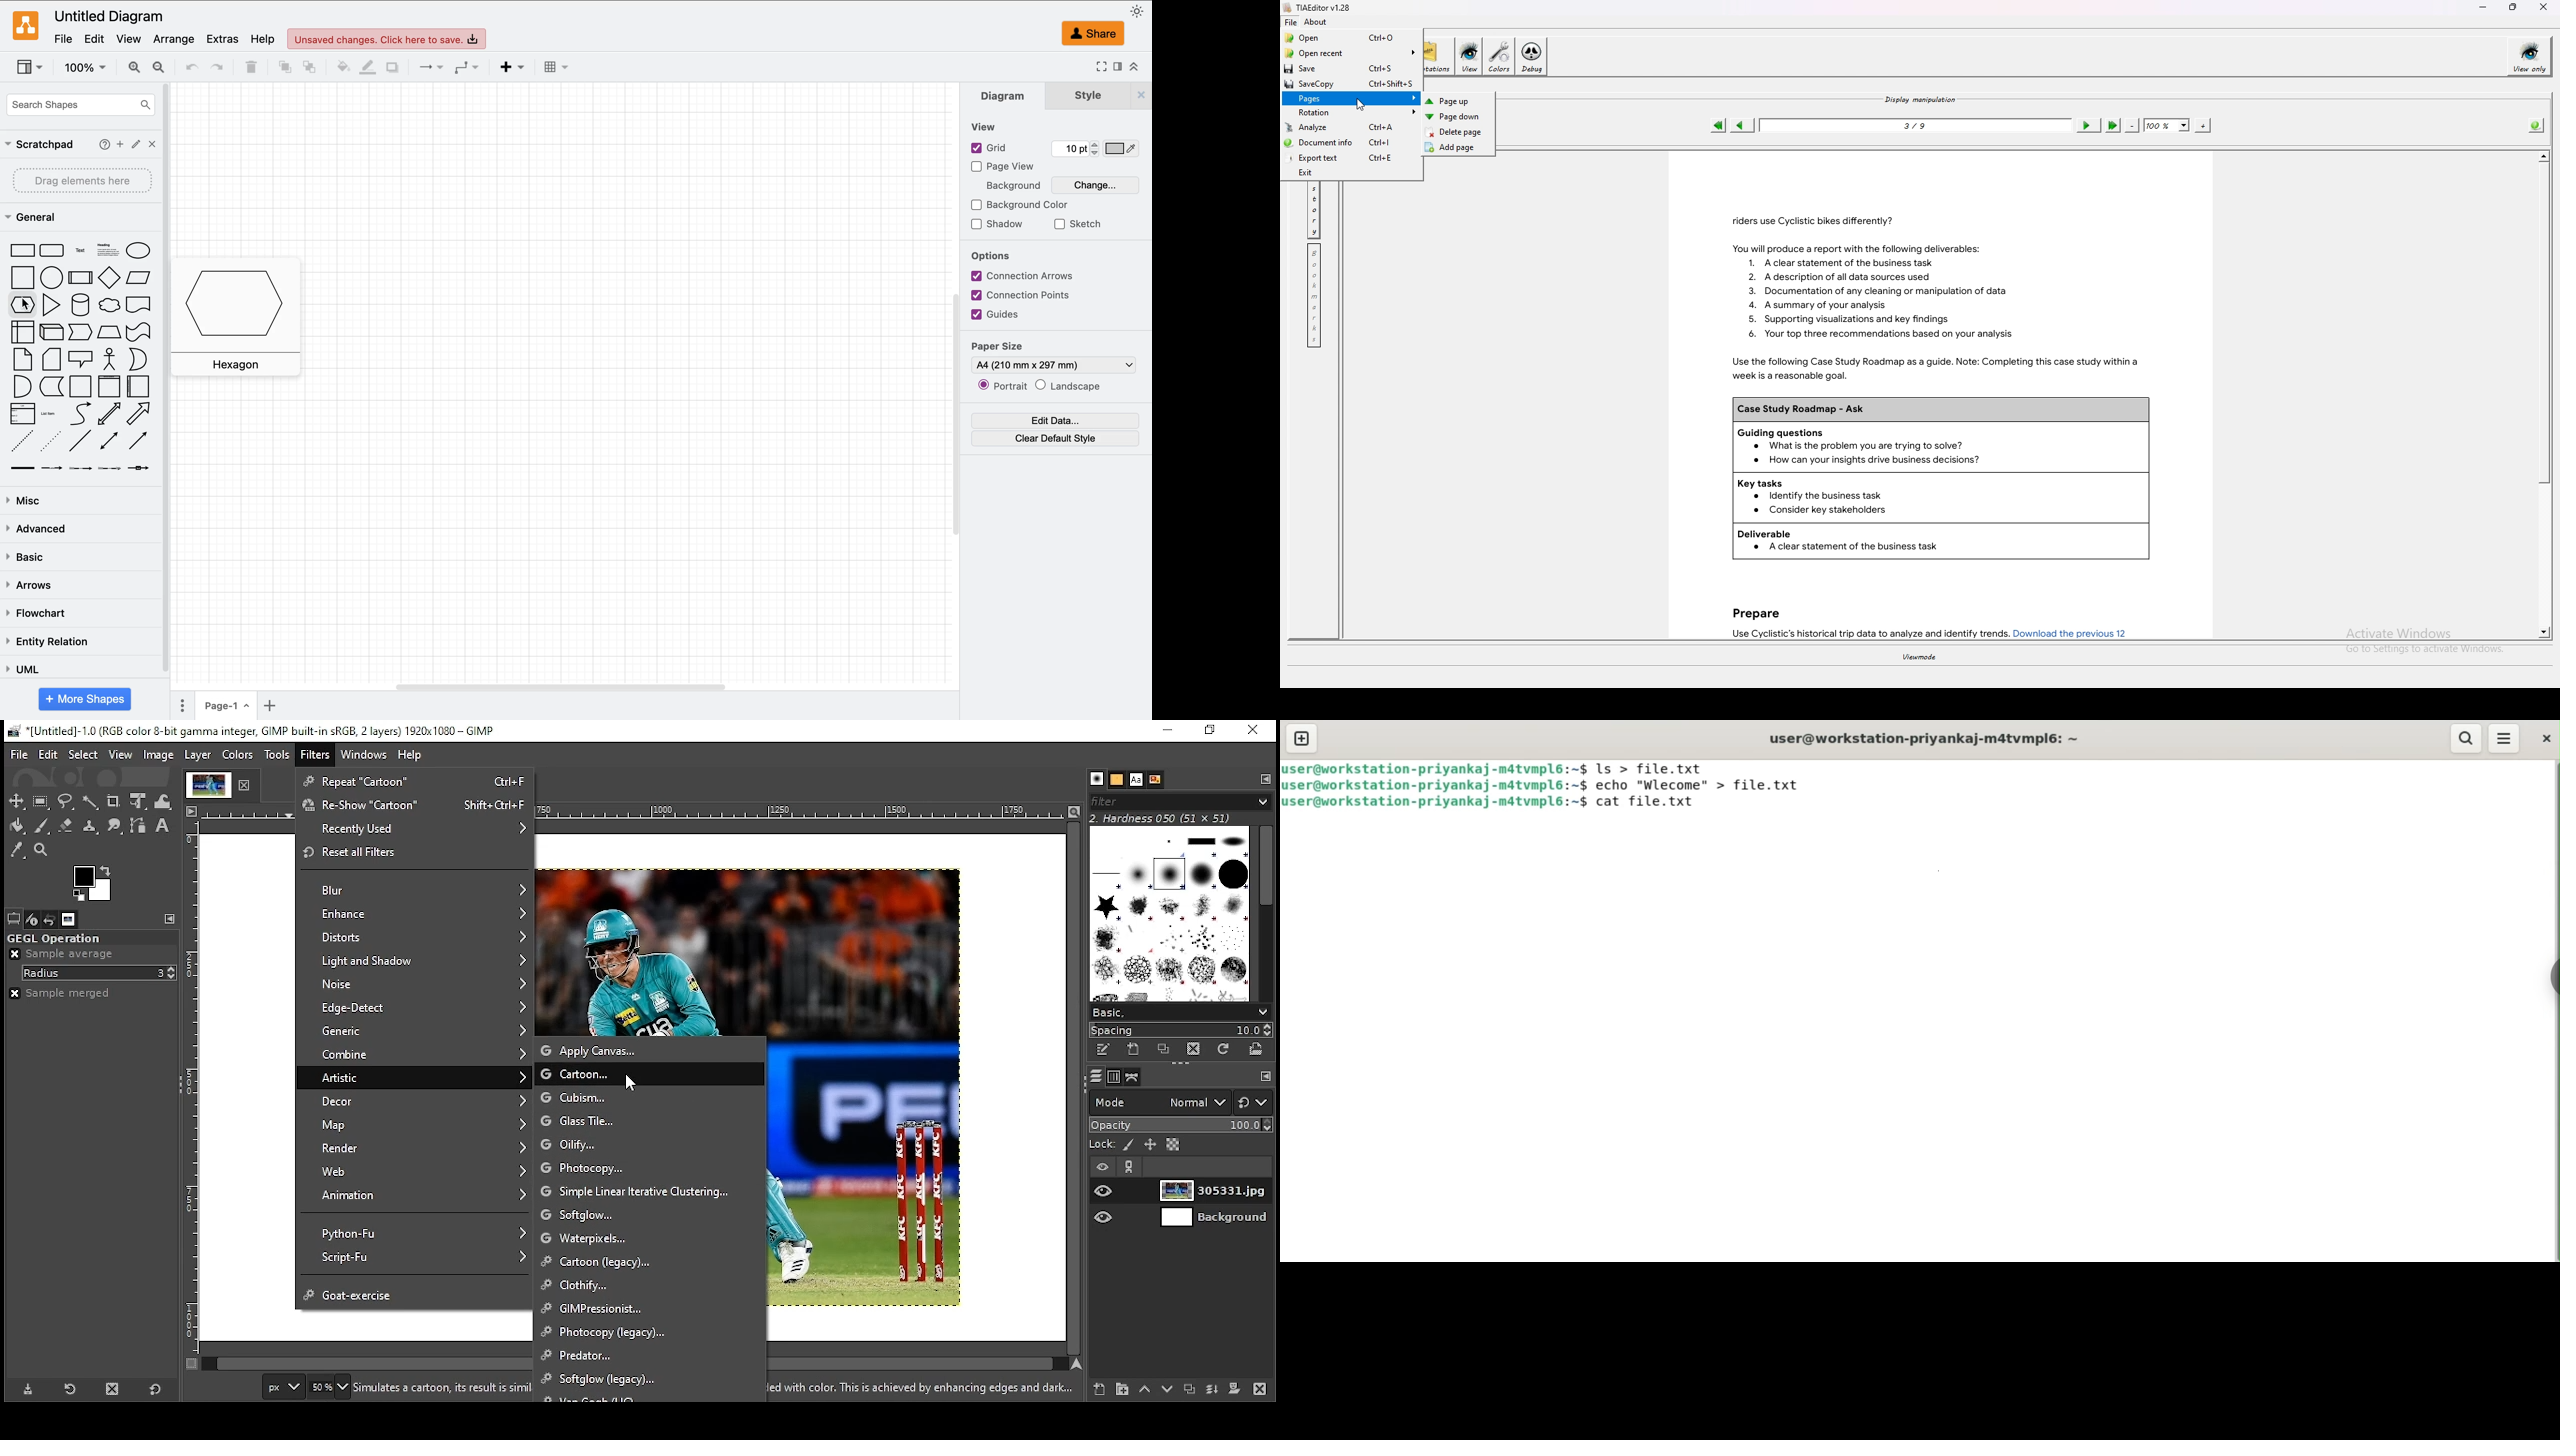  I want to click on script fu, so click(420, 1257).